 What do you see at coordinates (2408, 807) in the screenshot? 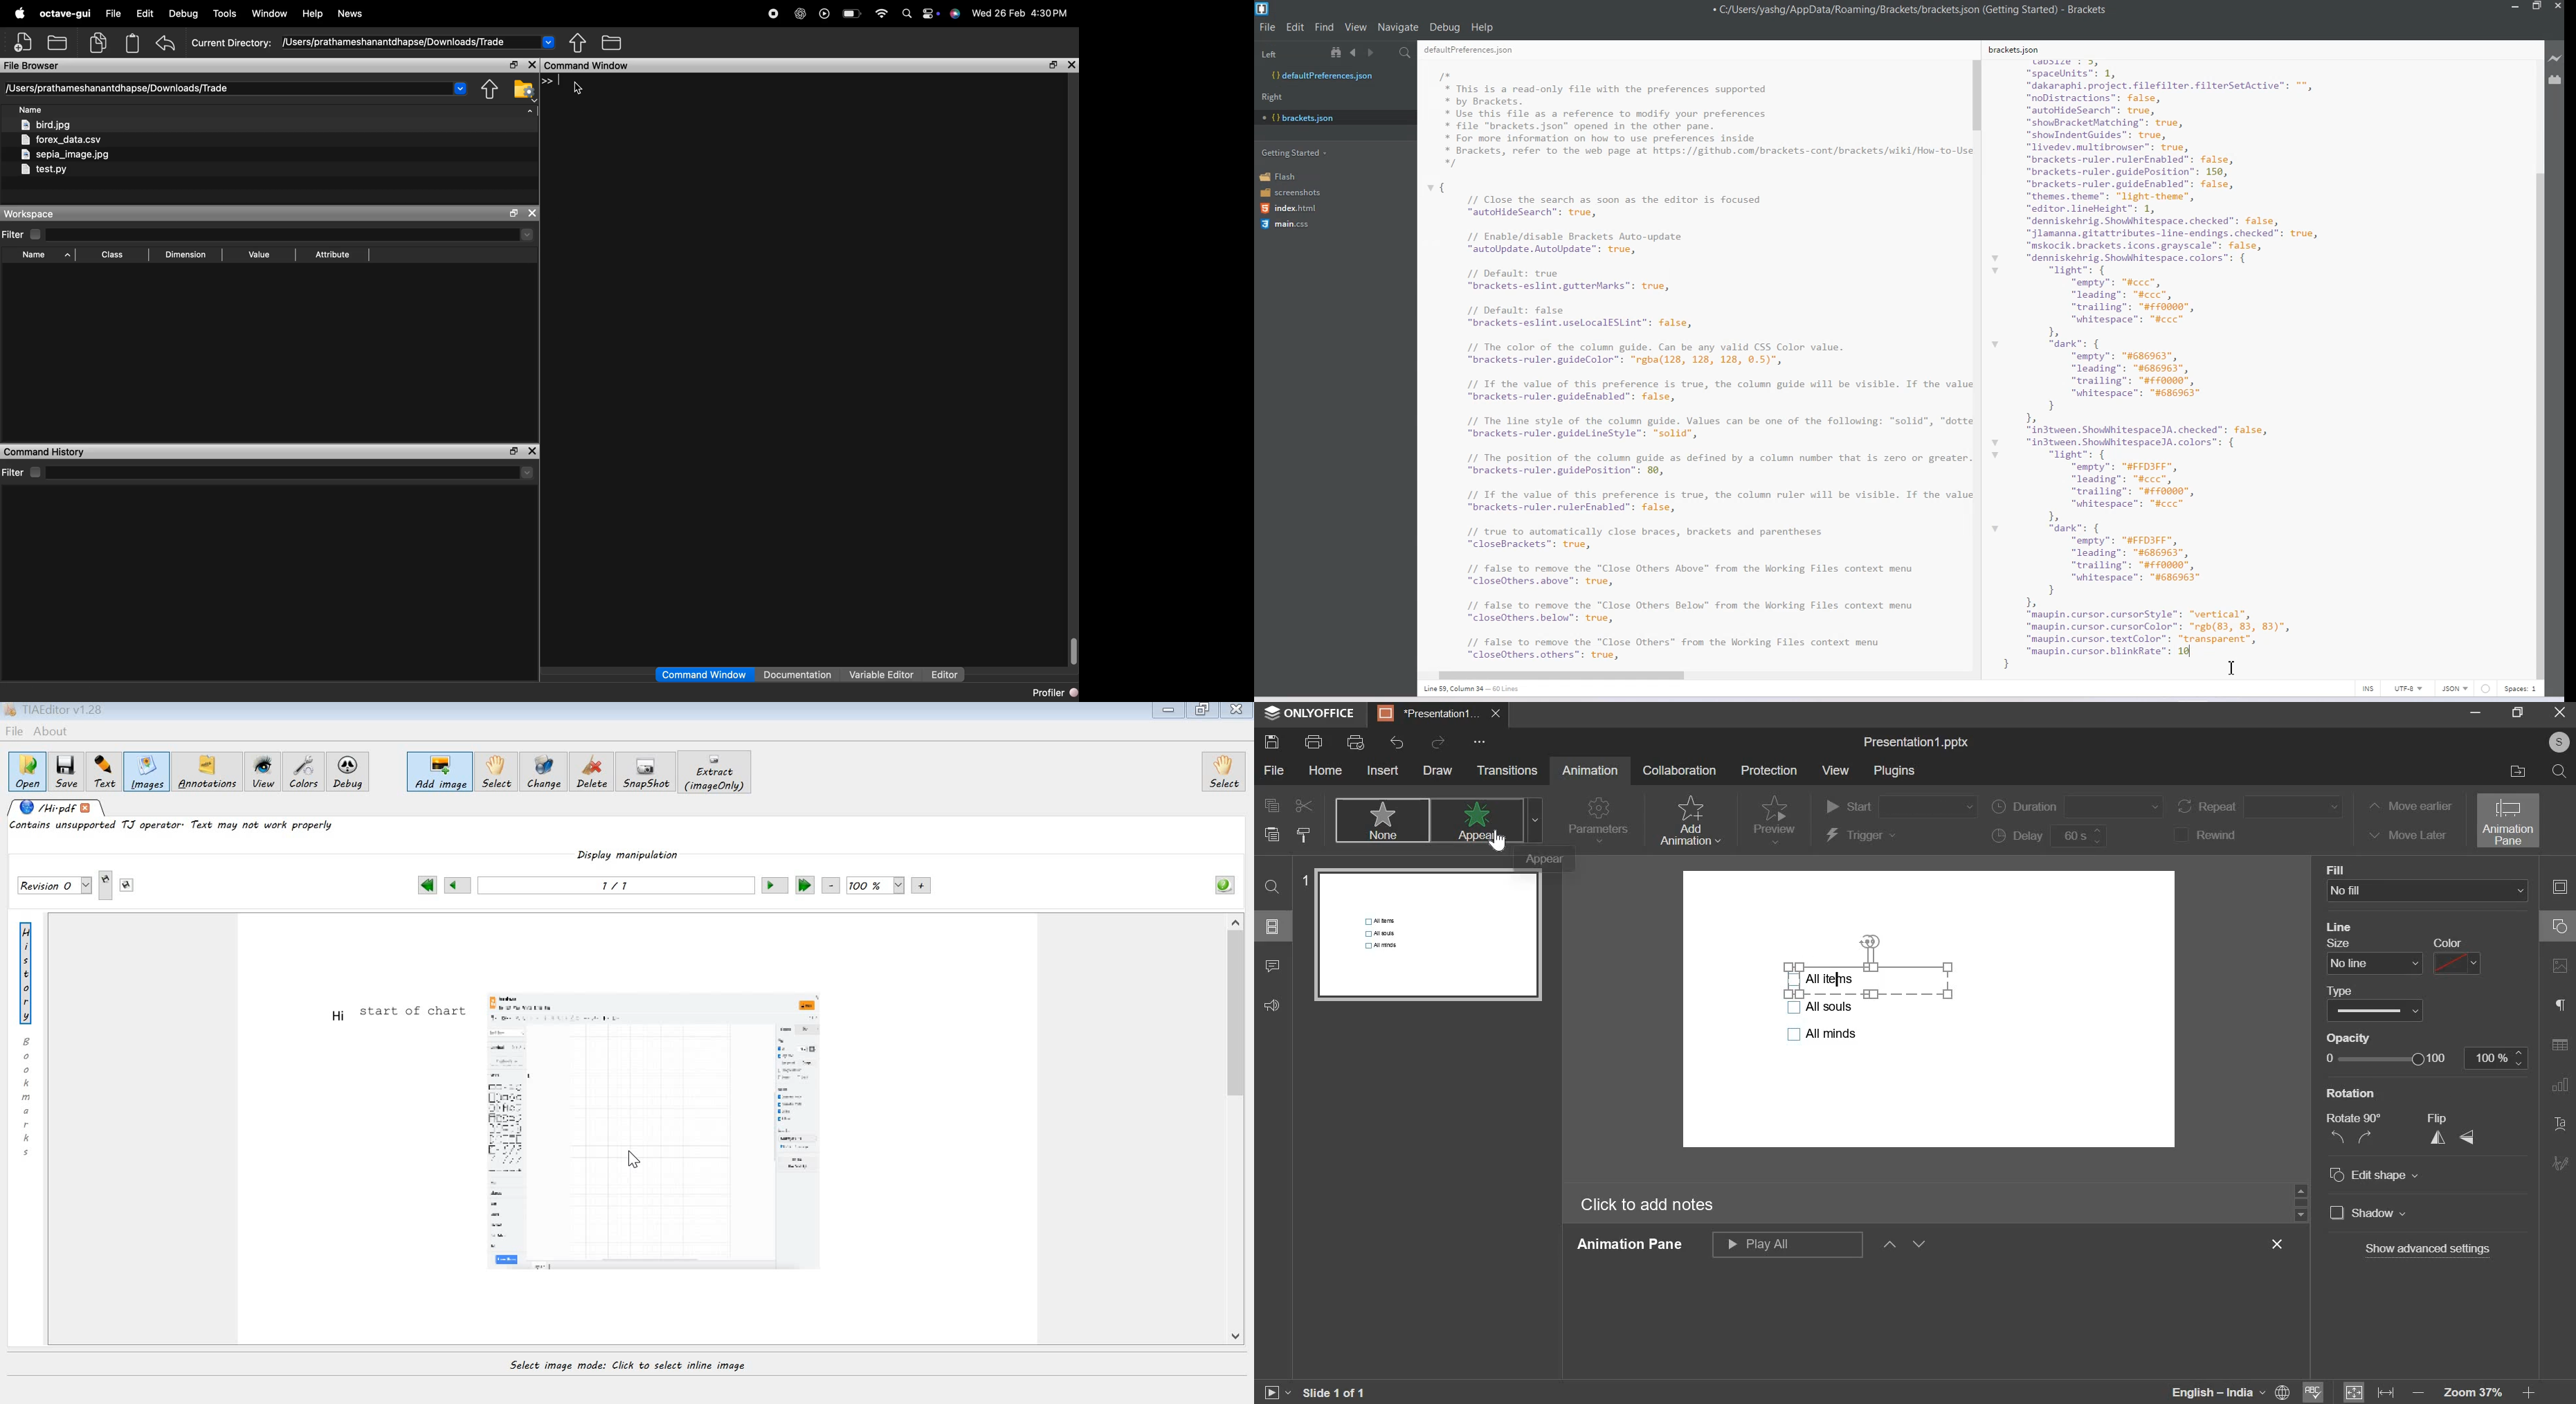
I see `move earlier` at bounding box center [2408, 807].